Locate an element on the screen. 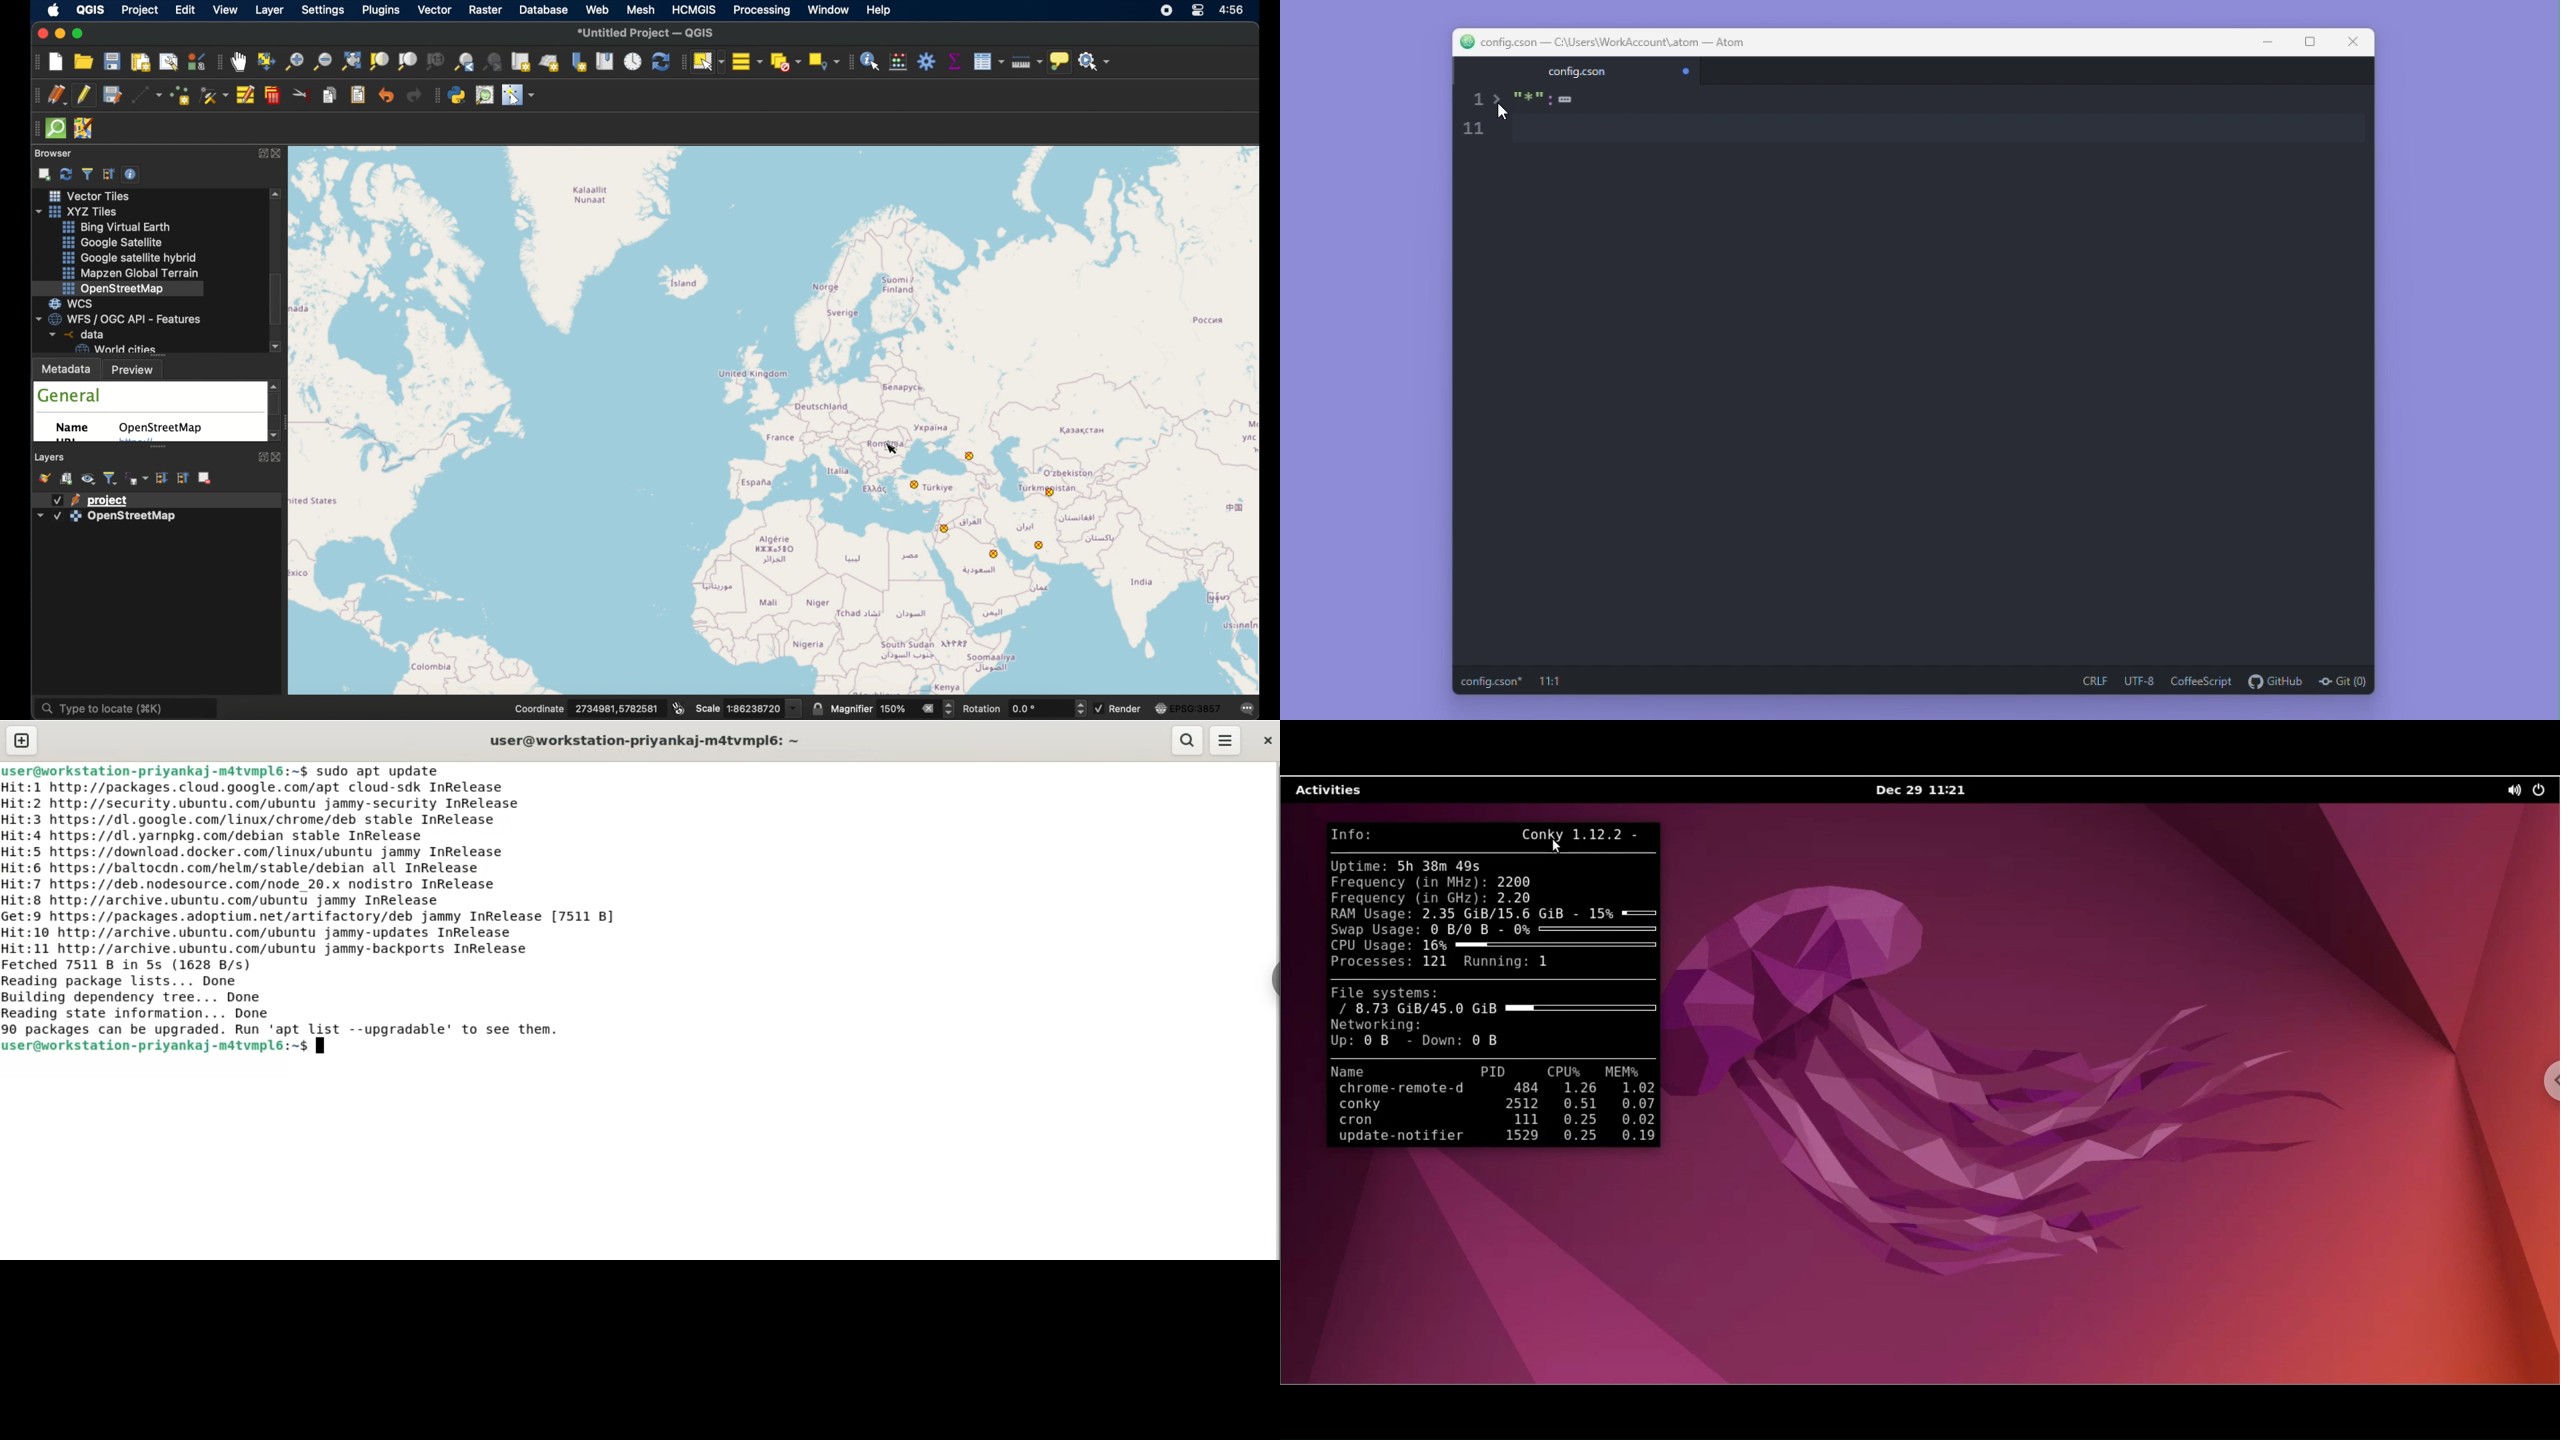 The height and width of the screenshot is (1456, 2576). measure line is located at coordinates (1023, 61).